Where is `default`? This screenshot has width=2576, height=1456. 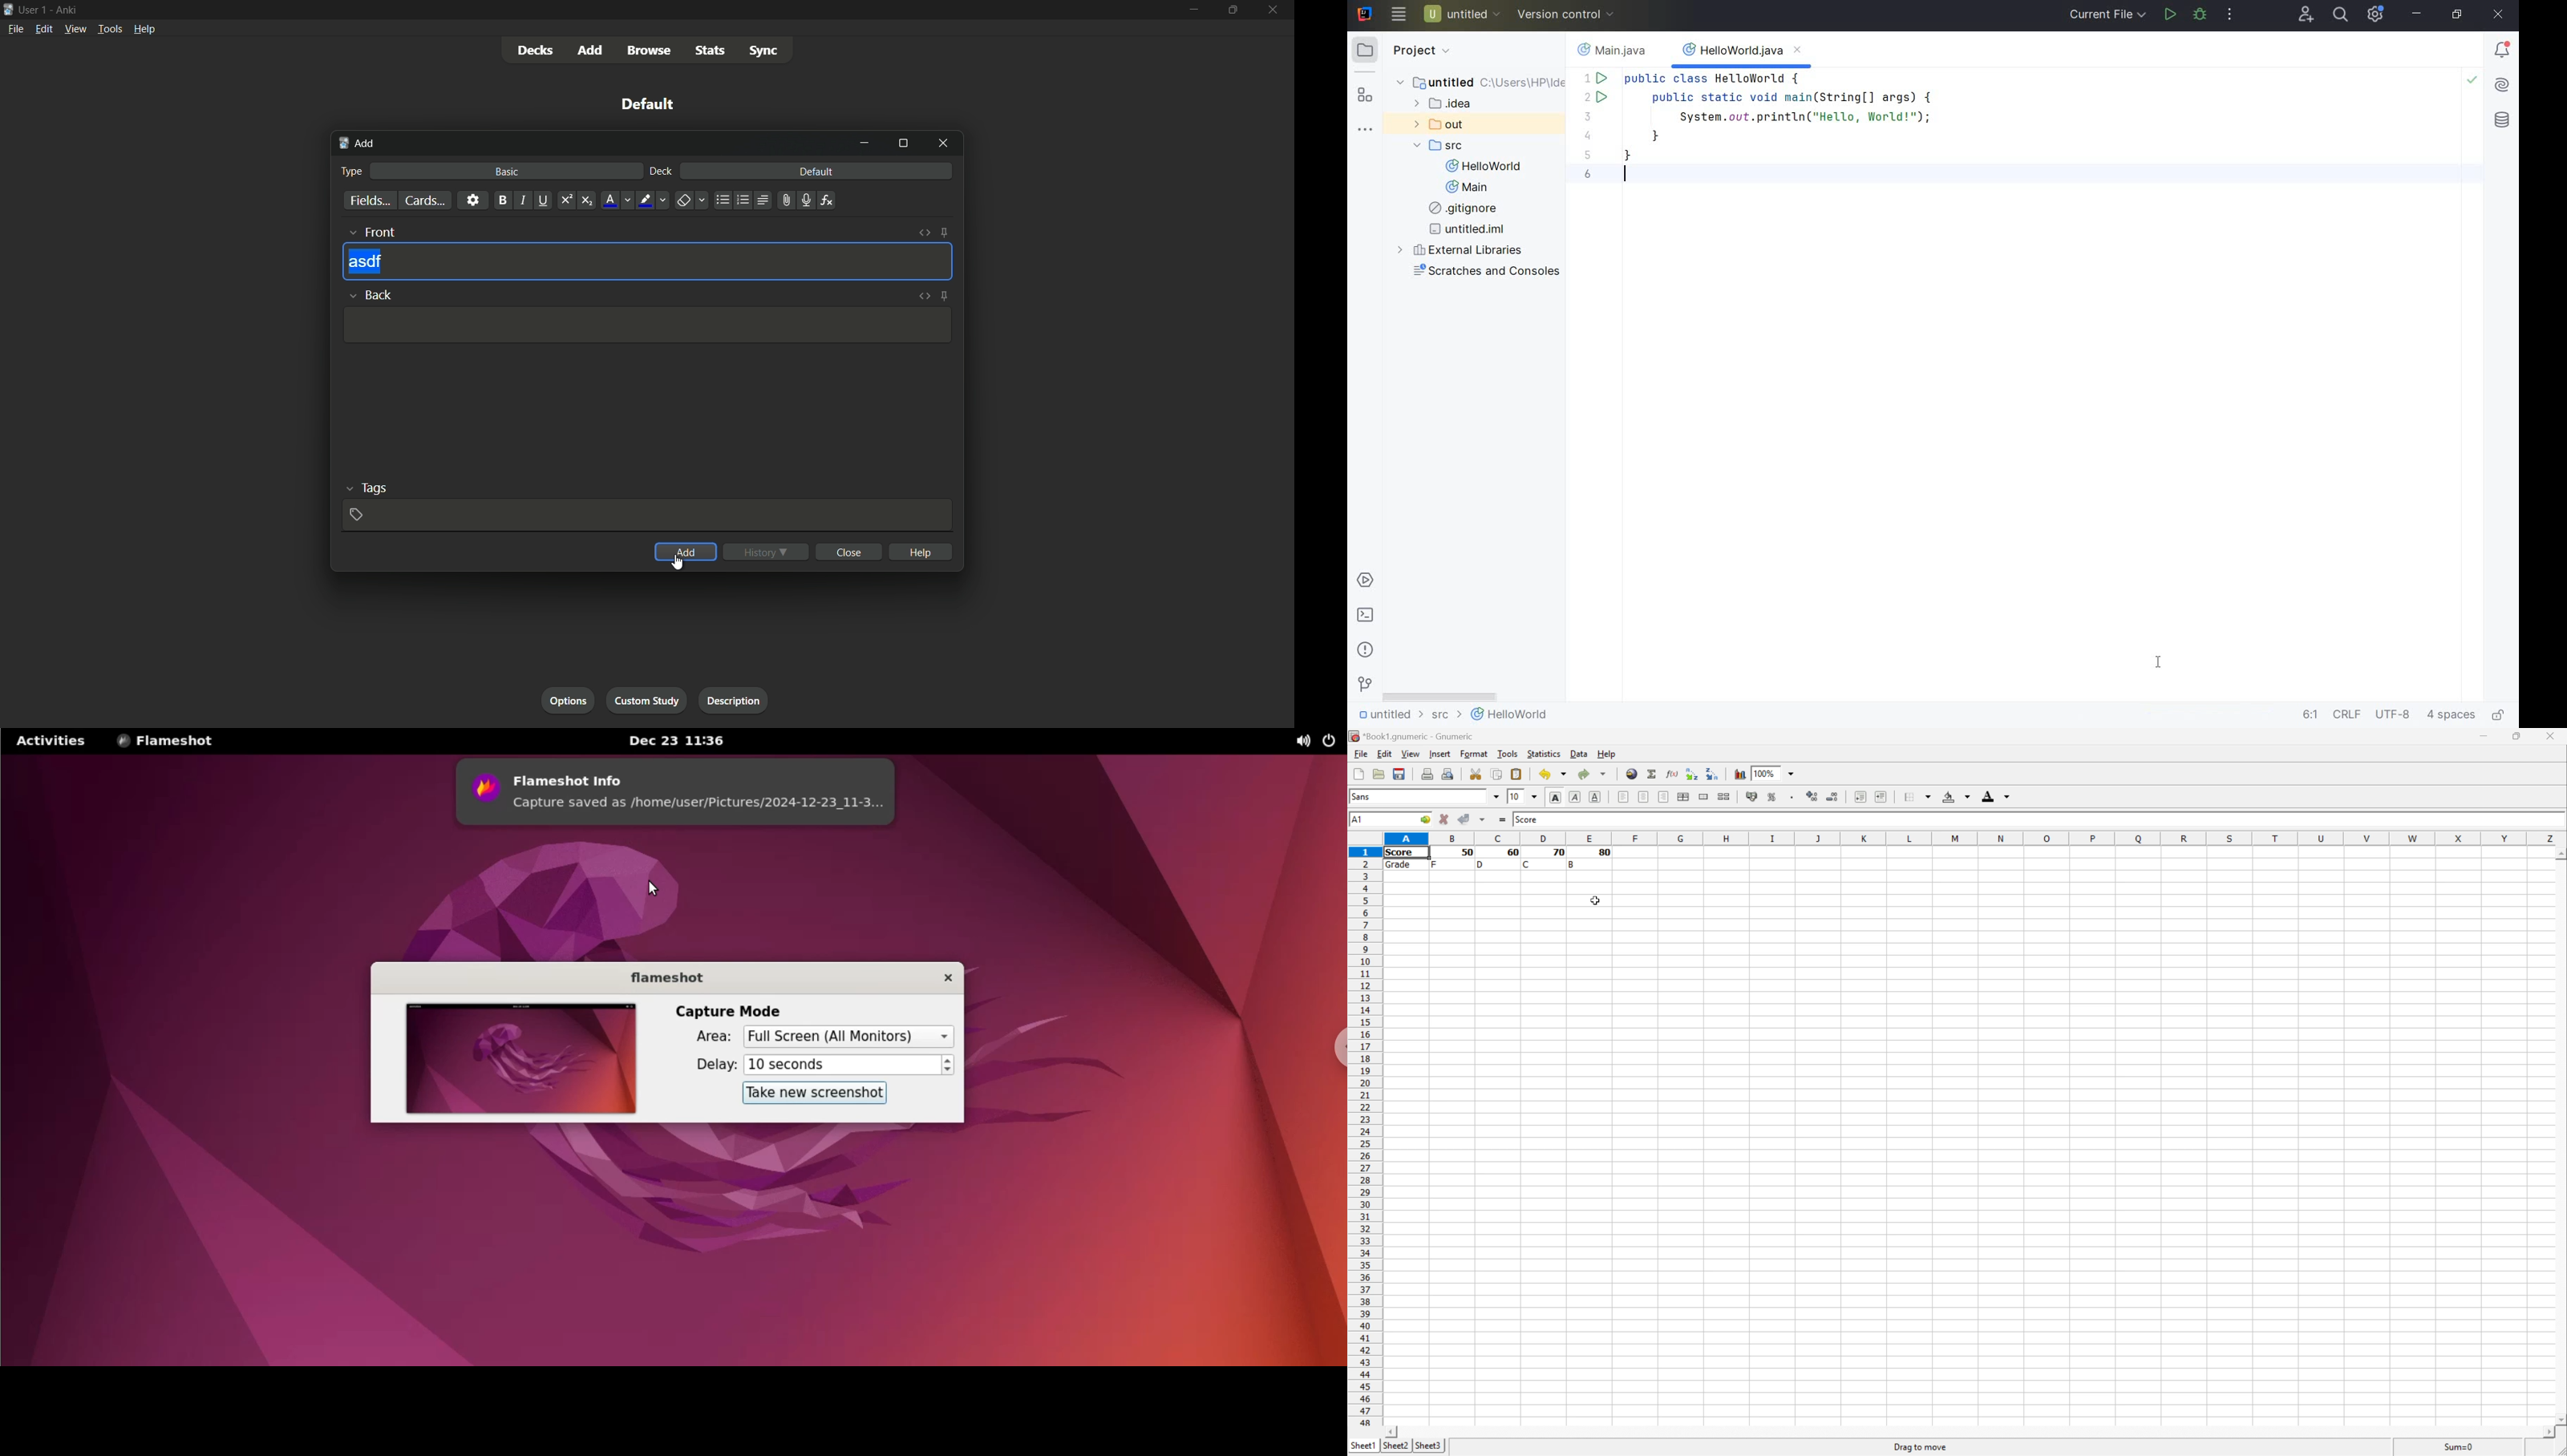 default is located at coordinates (645, 103).